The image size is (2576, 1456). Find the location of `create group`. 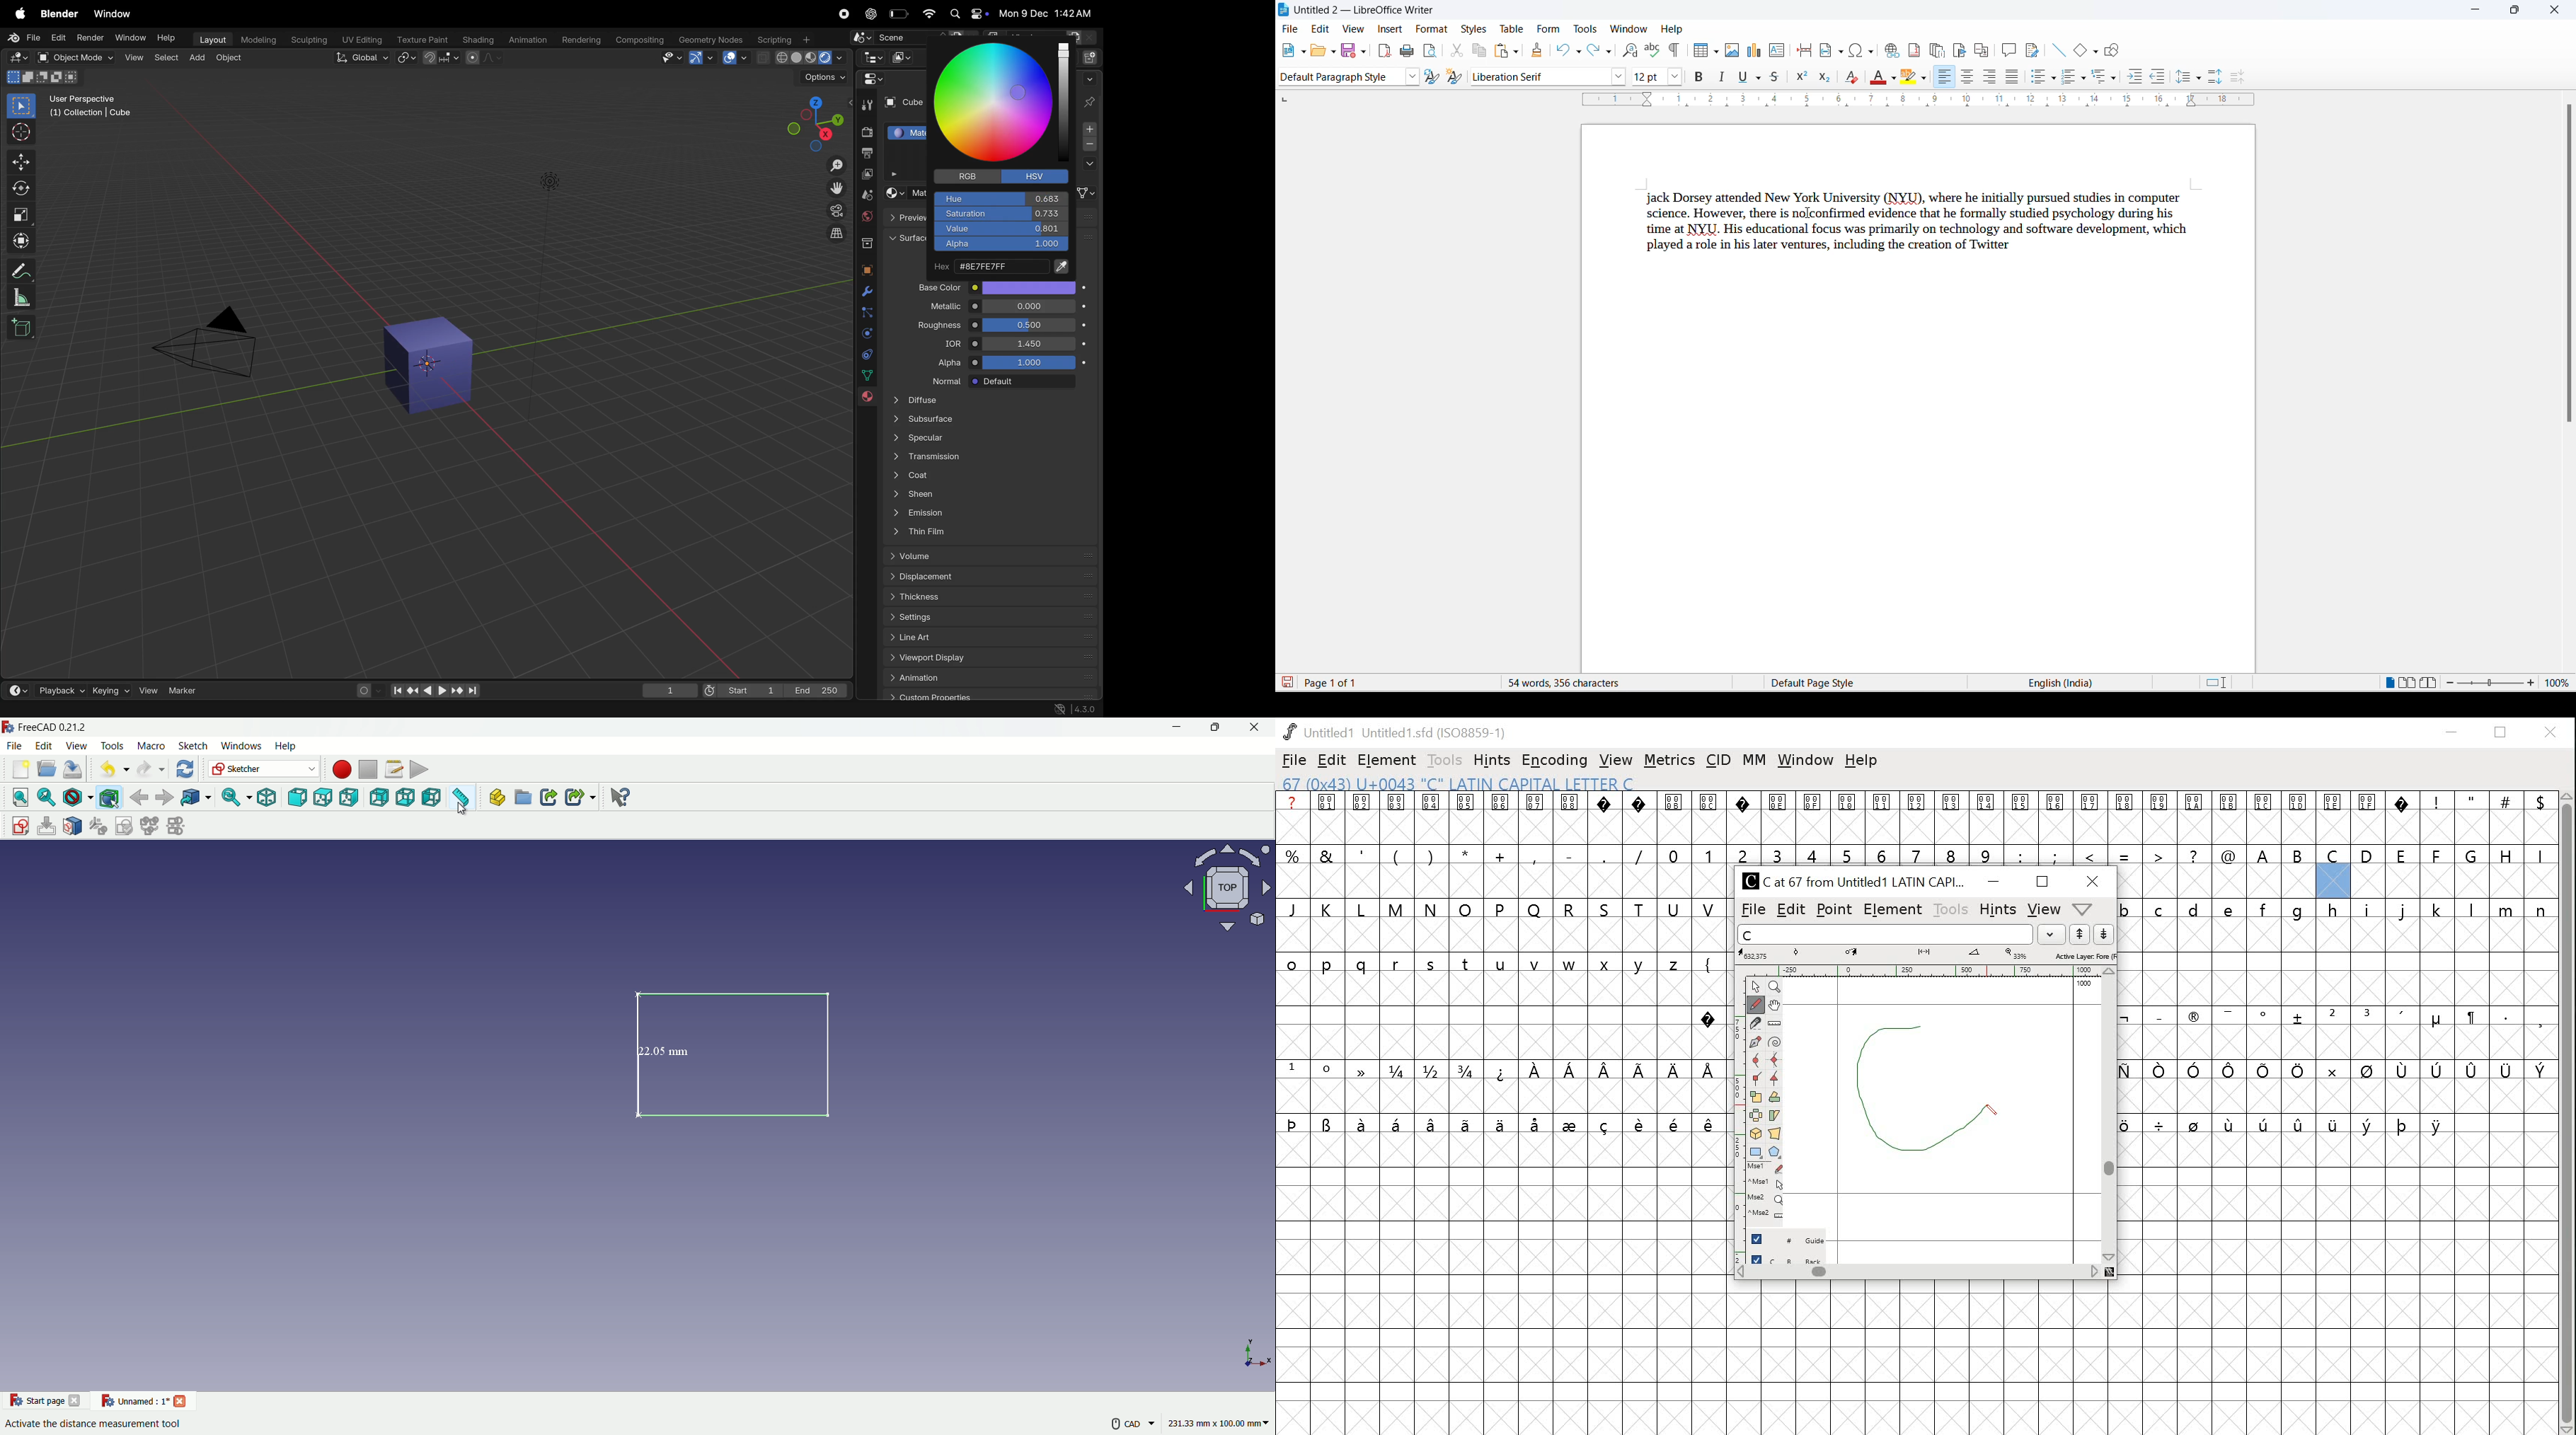

create group is located at coordinates (524, 799).